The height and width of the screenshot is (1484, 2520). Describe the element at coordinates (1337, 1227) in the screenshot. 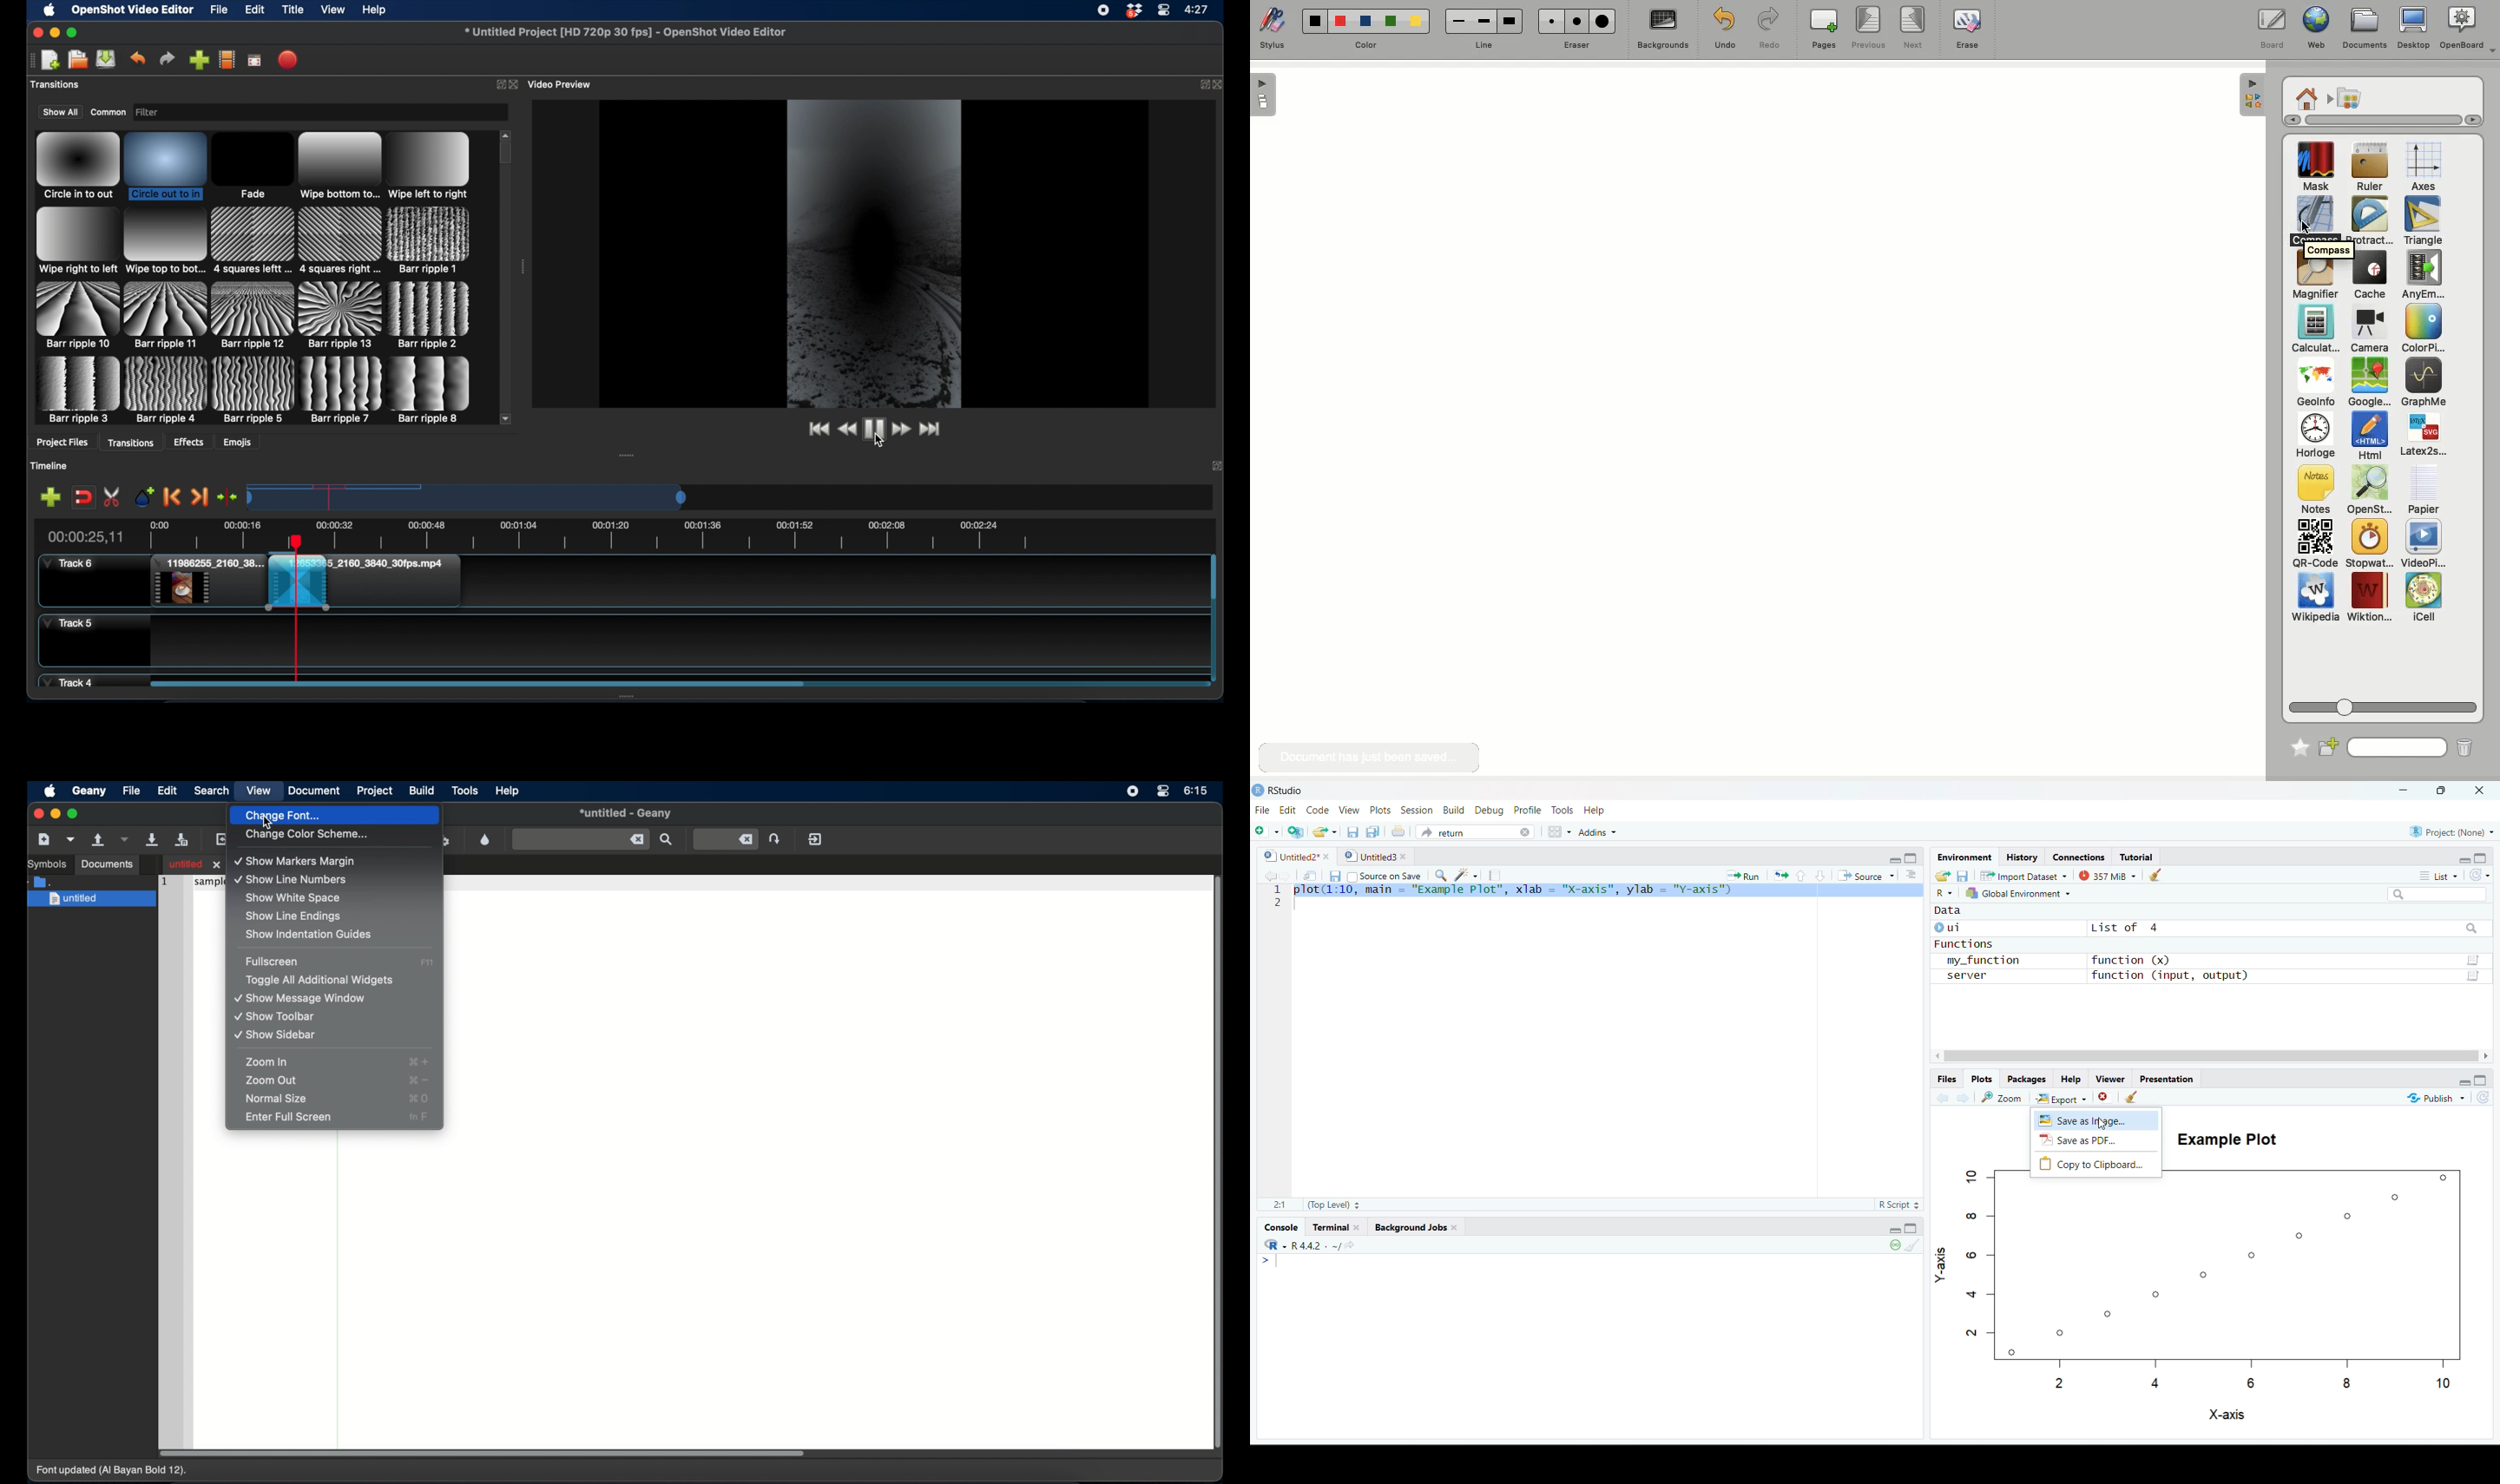

I see `Terminal` at that location.